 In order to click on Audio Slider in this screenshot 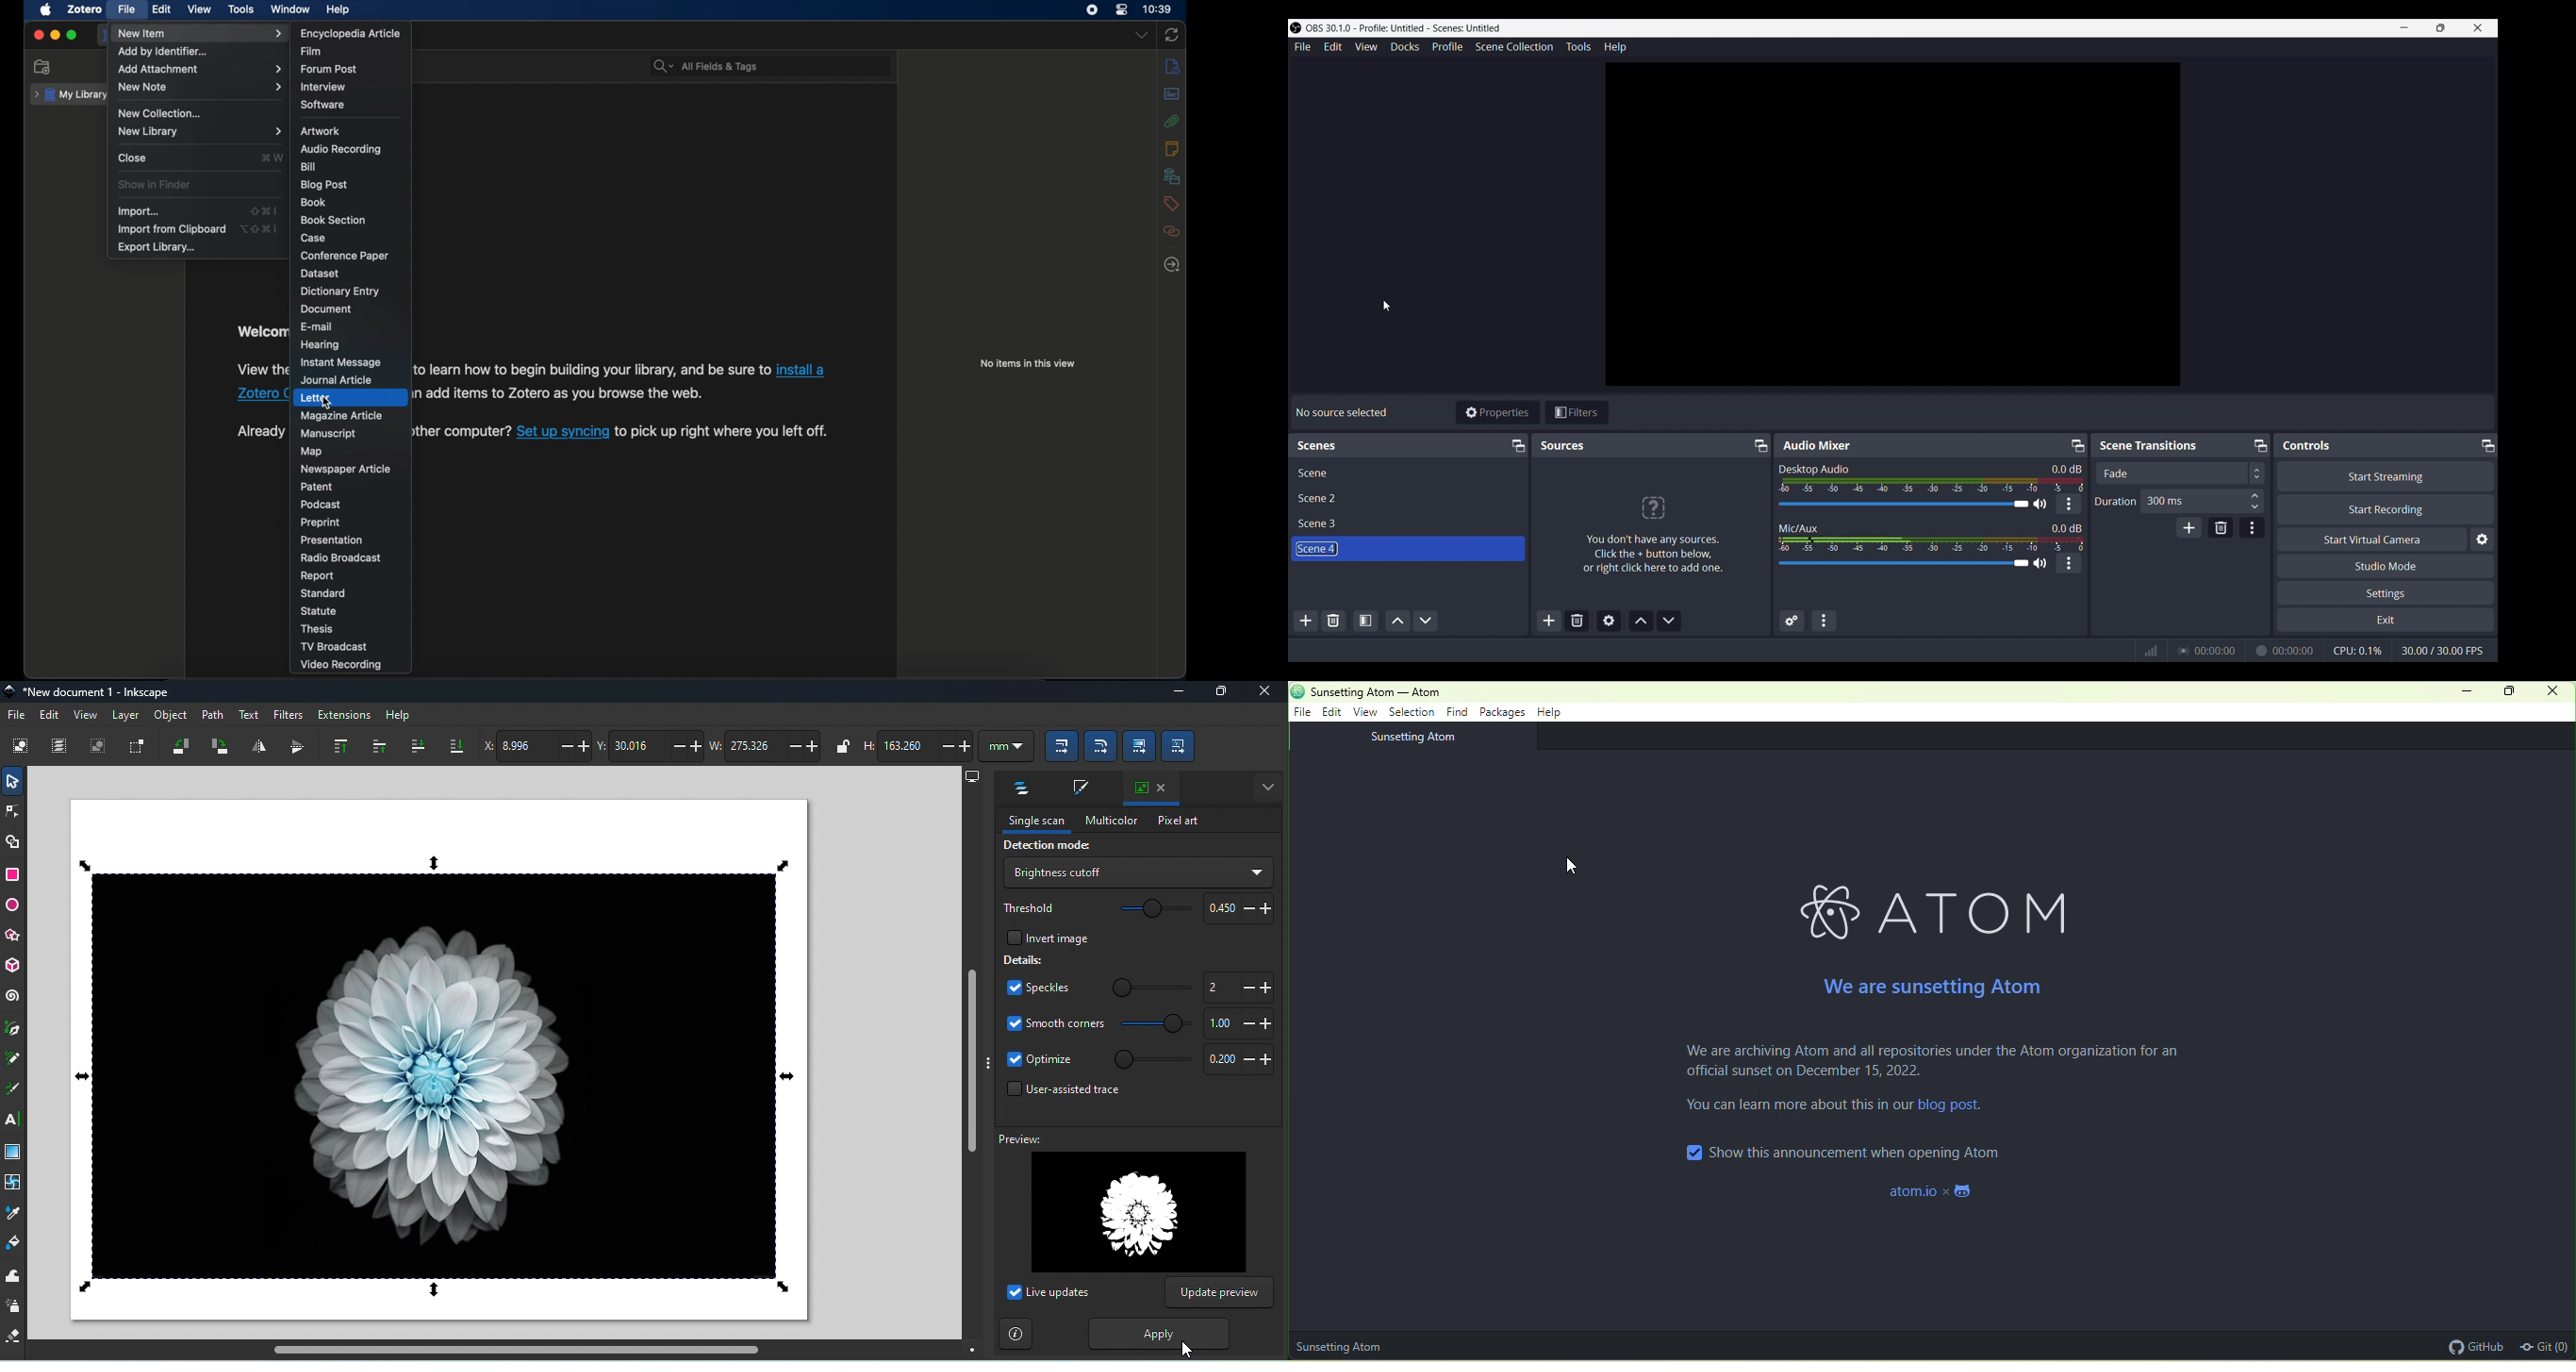, I will do `click(1903, 564)`.